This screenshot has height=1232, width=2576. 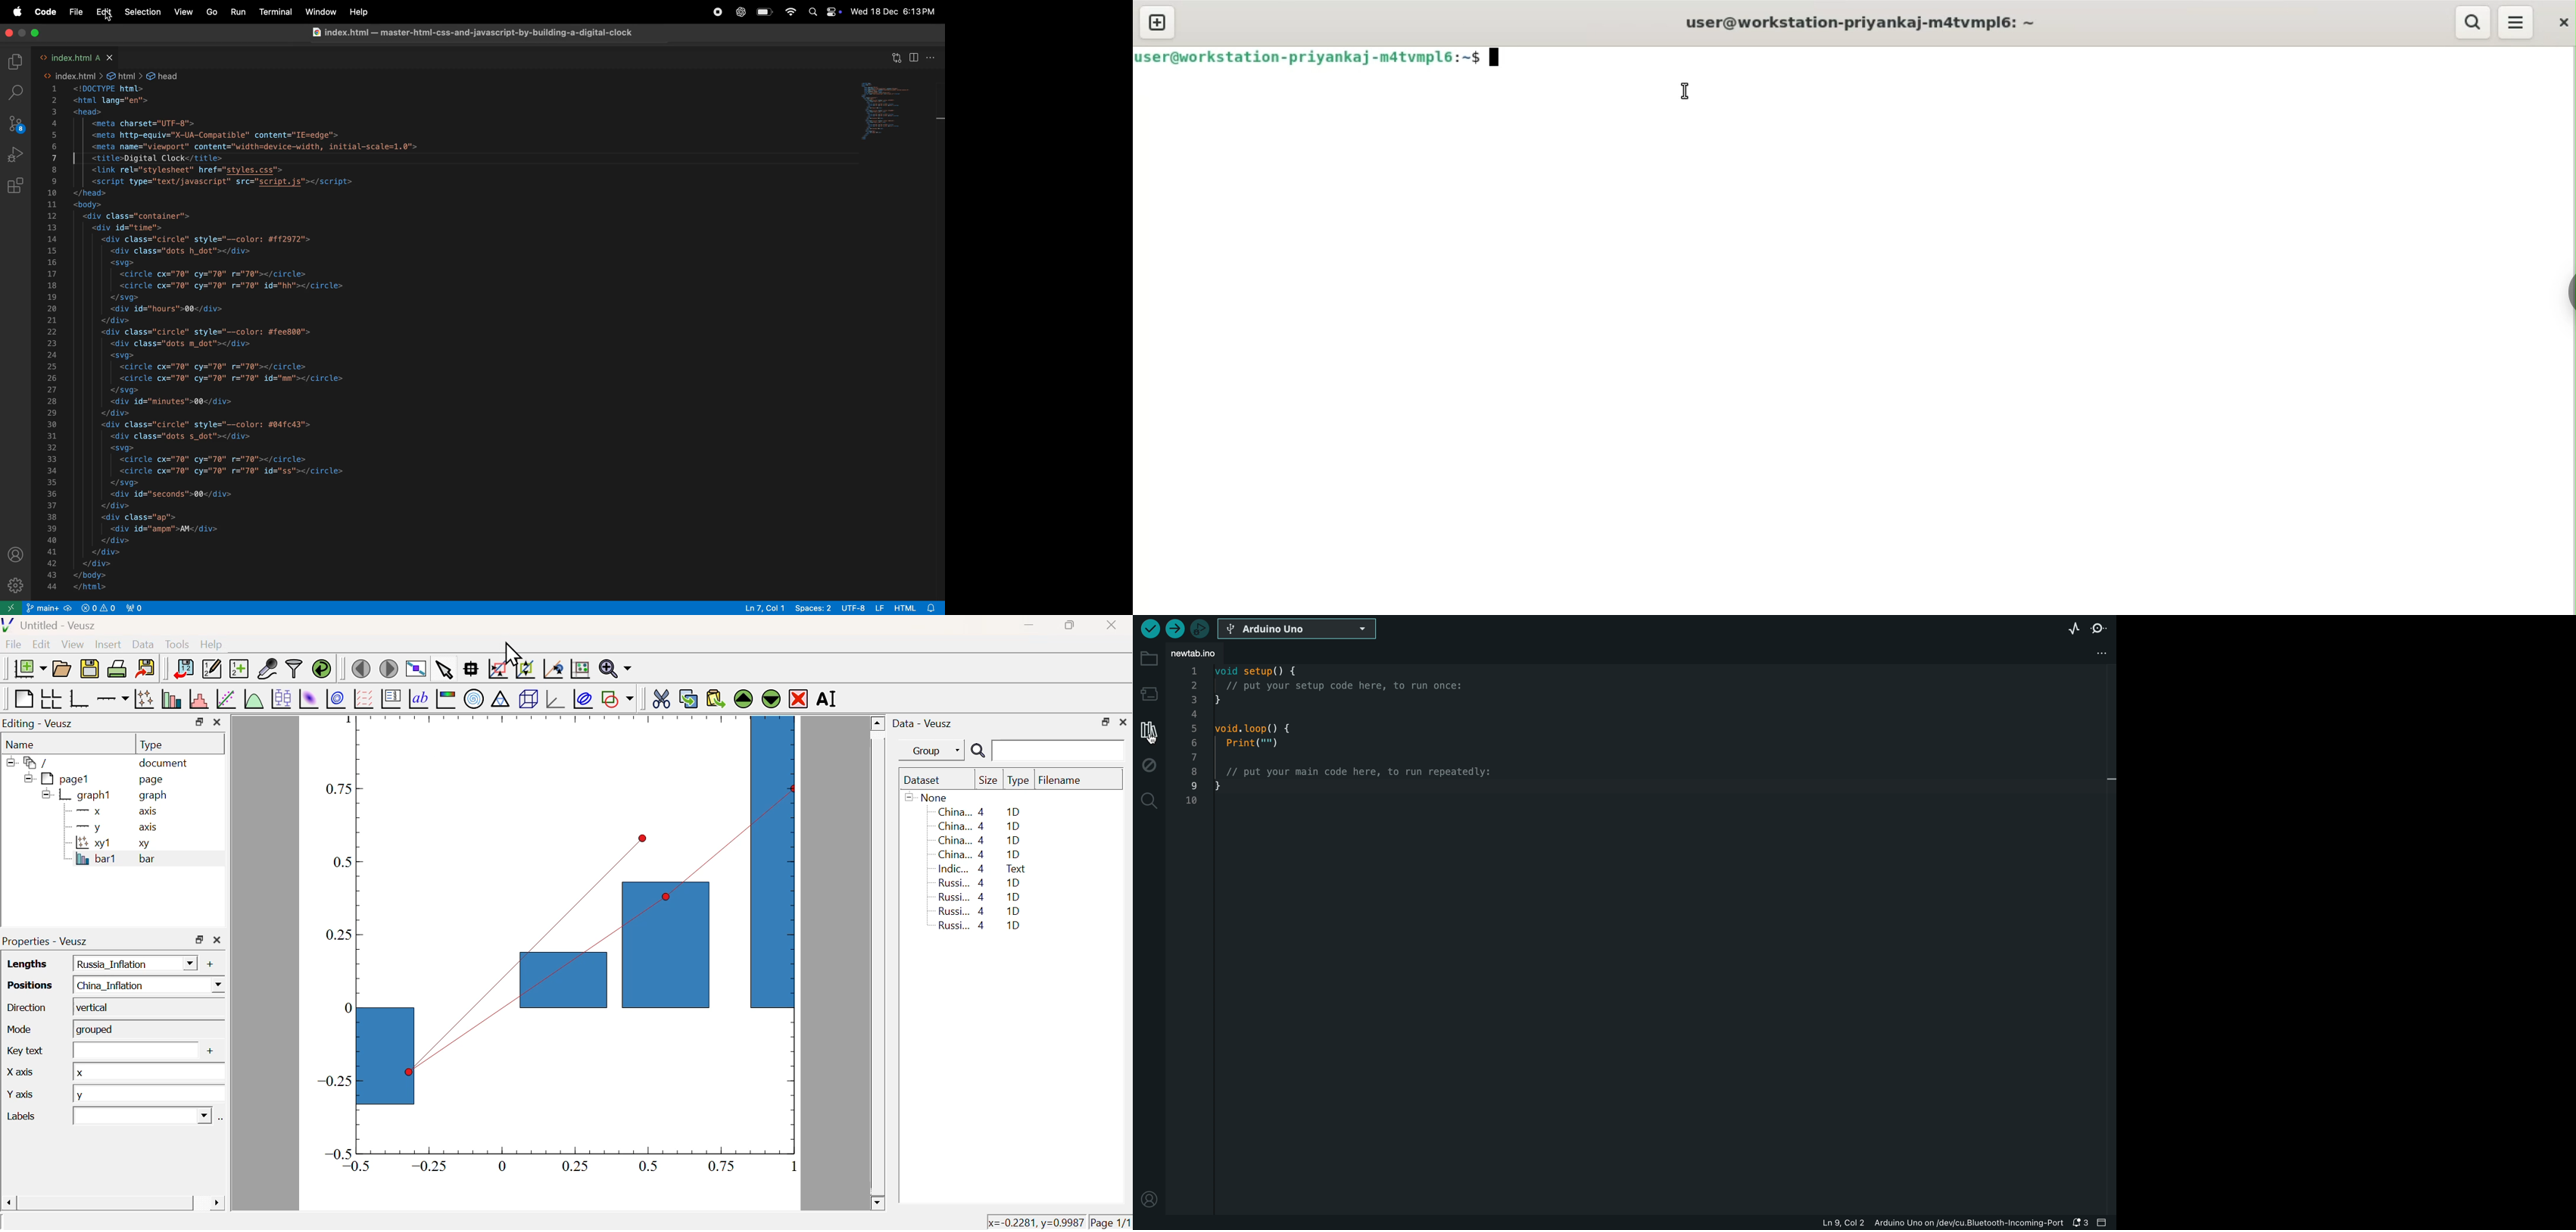 I want to click on profile, so click(x=14, y=556).